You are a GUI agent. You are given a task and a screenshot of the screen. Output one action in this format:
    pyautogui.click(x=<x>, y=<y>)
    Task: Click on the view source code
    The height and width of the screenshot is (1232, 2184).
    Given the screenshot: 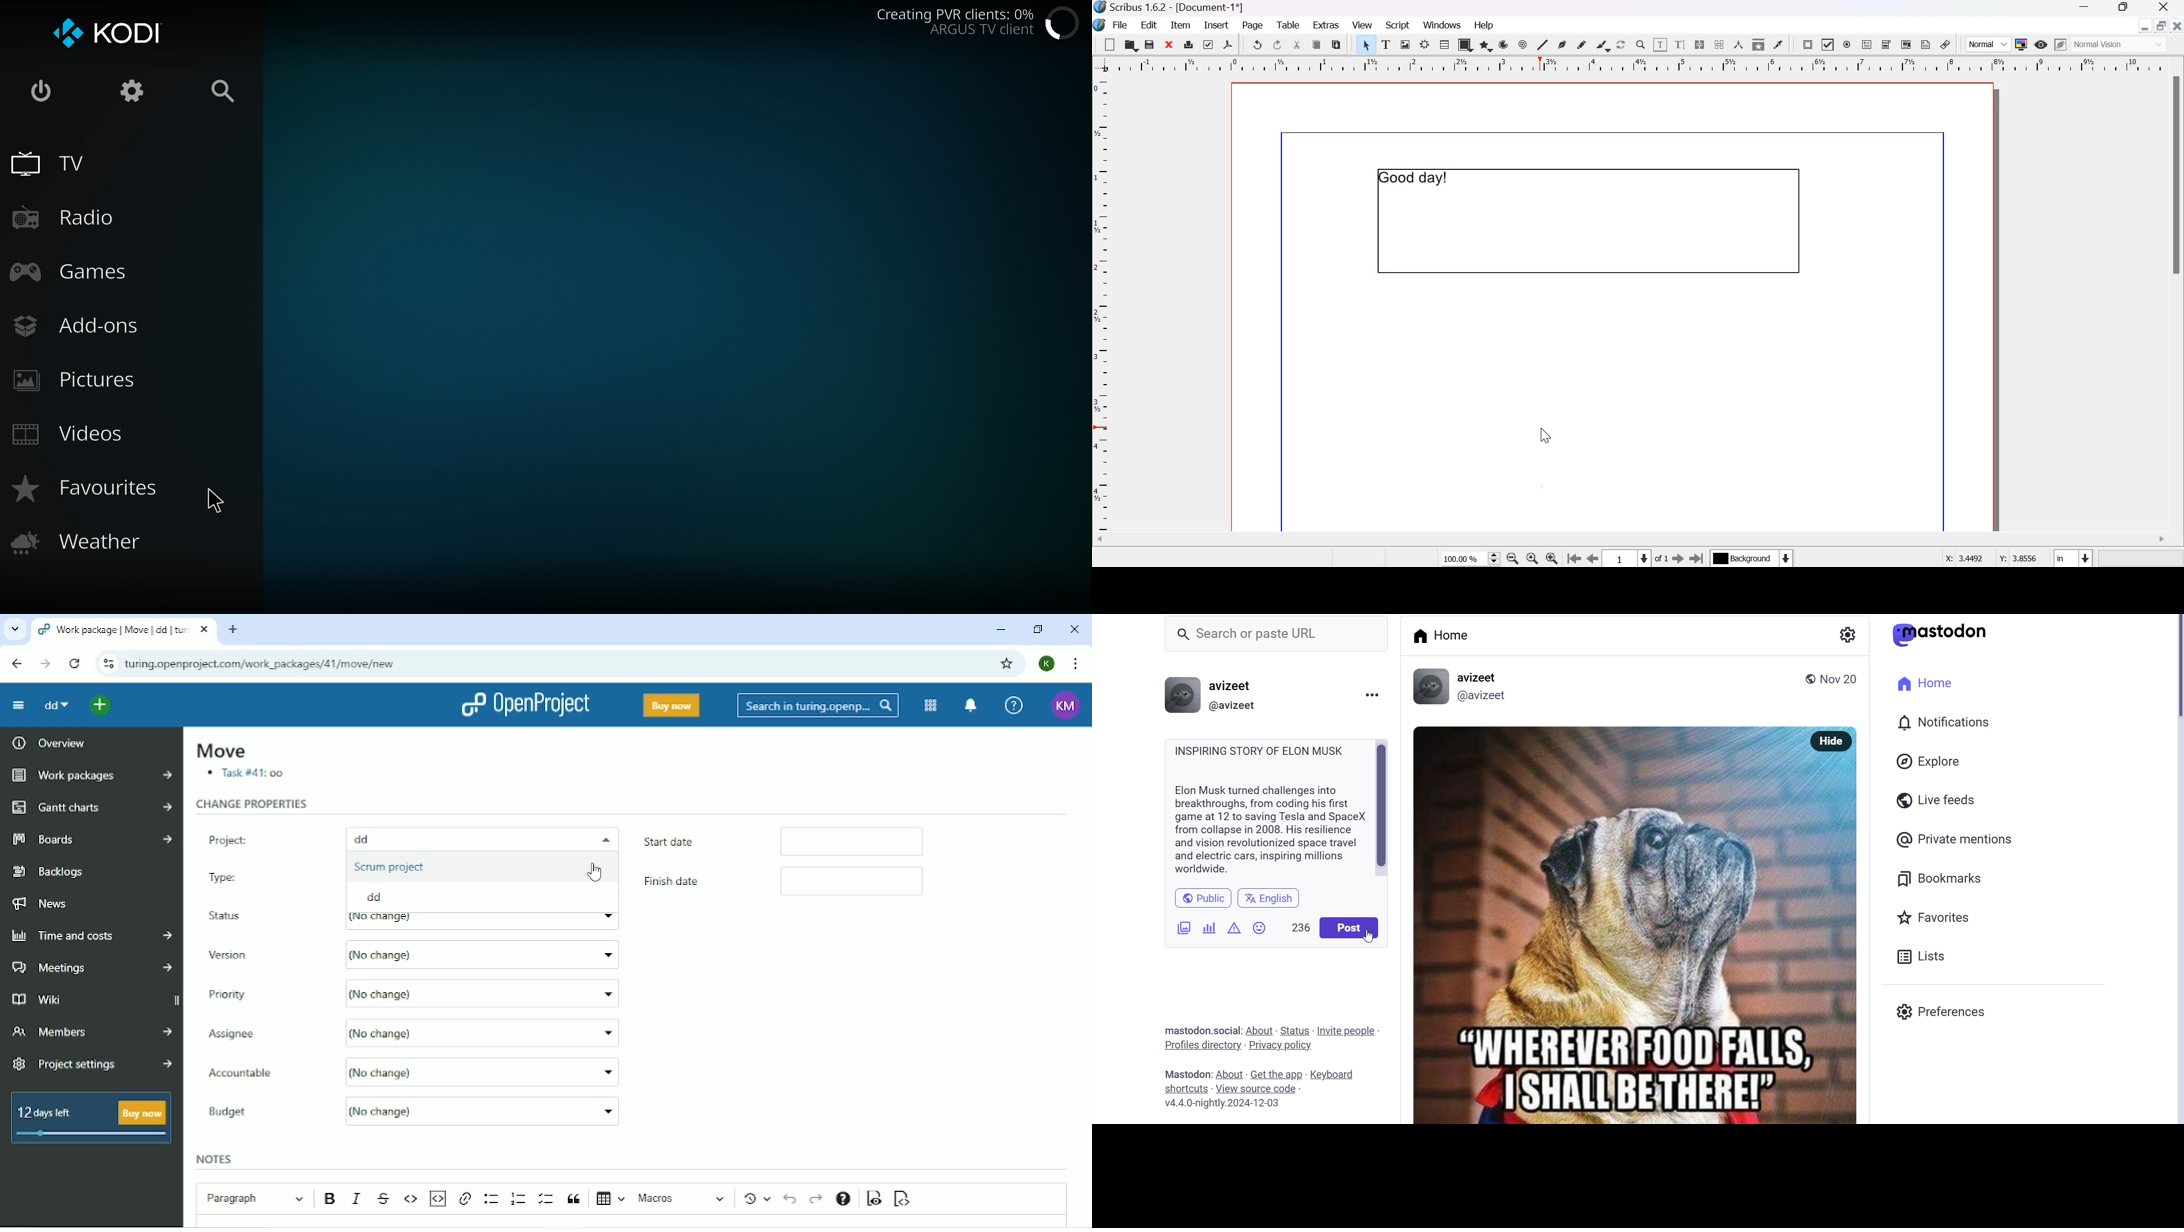 What is the action you would take?
    pyautogui.click(x=1260, y=1089)
    